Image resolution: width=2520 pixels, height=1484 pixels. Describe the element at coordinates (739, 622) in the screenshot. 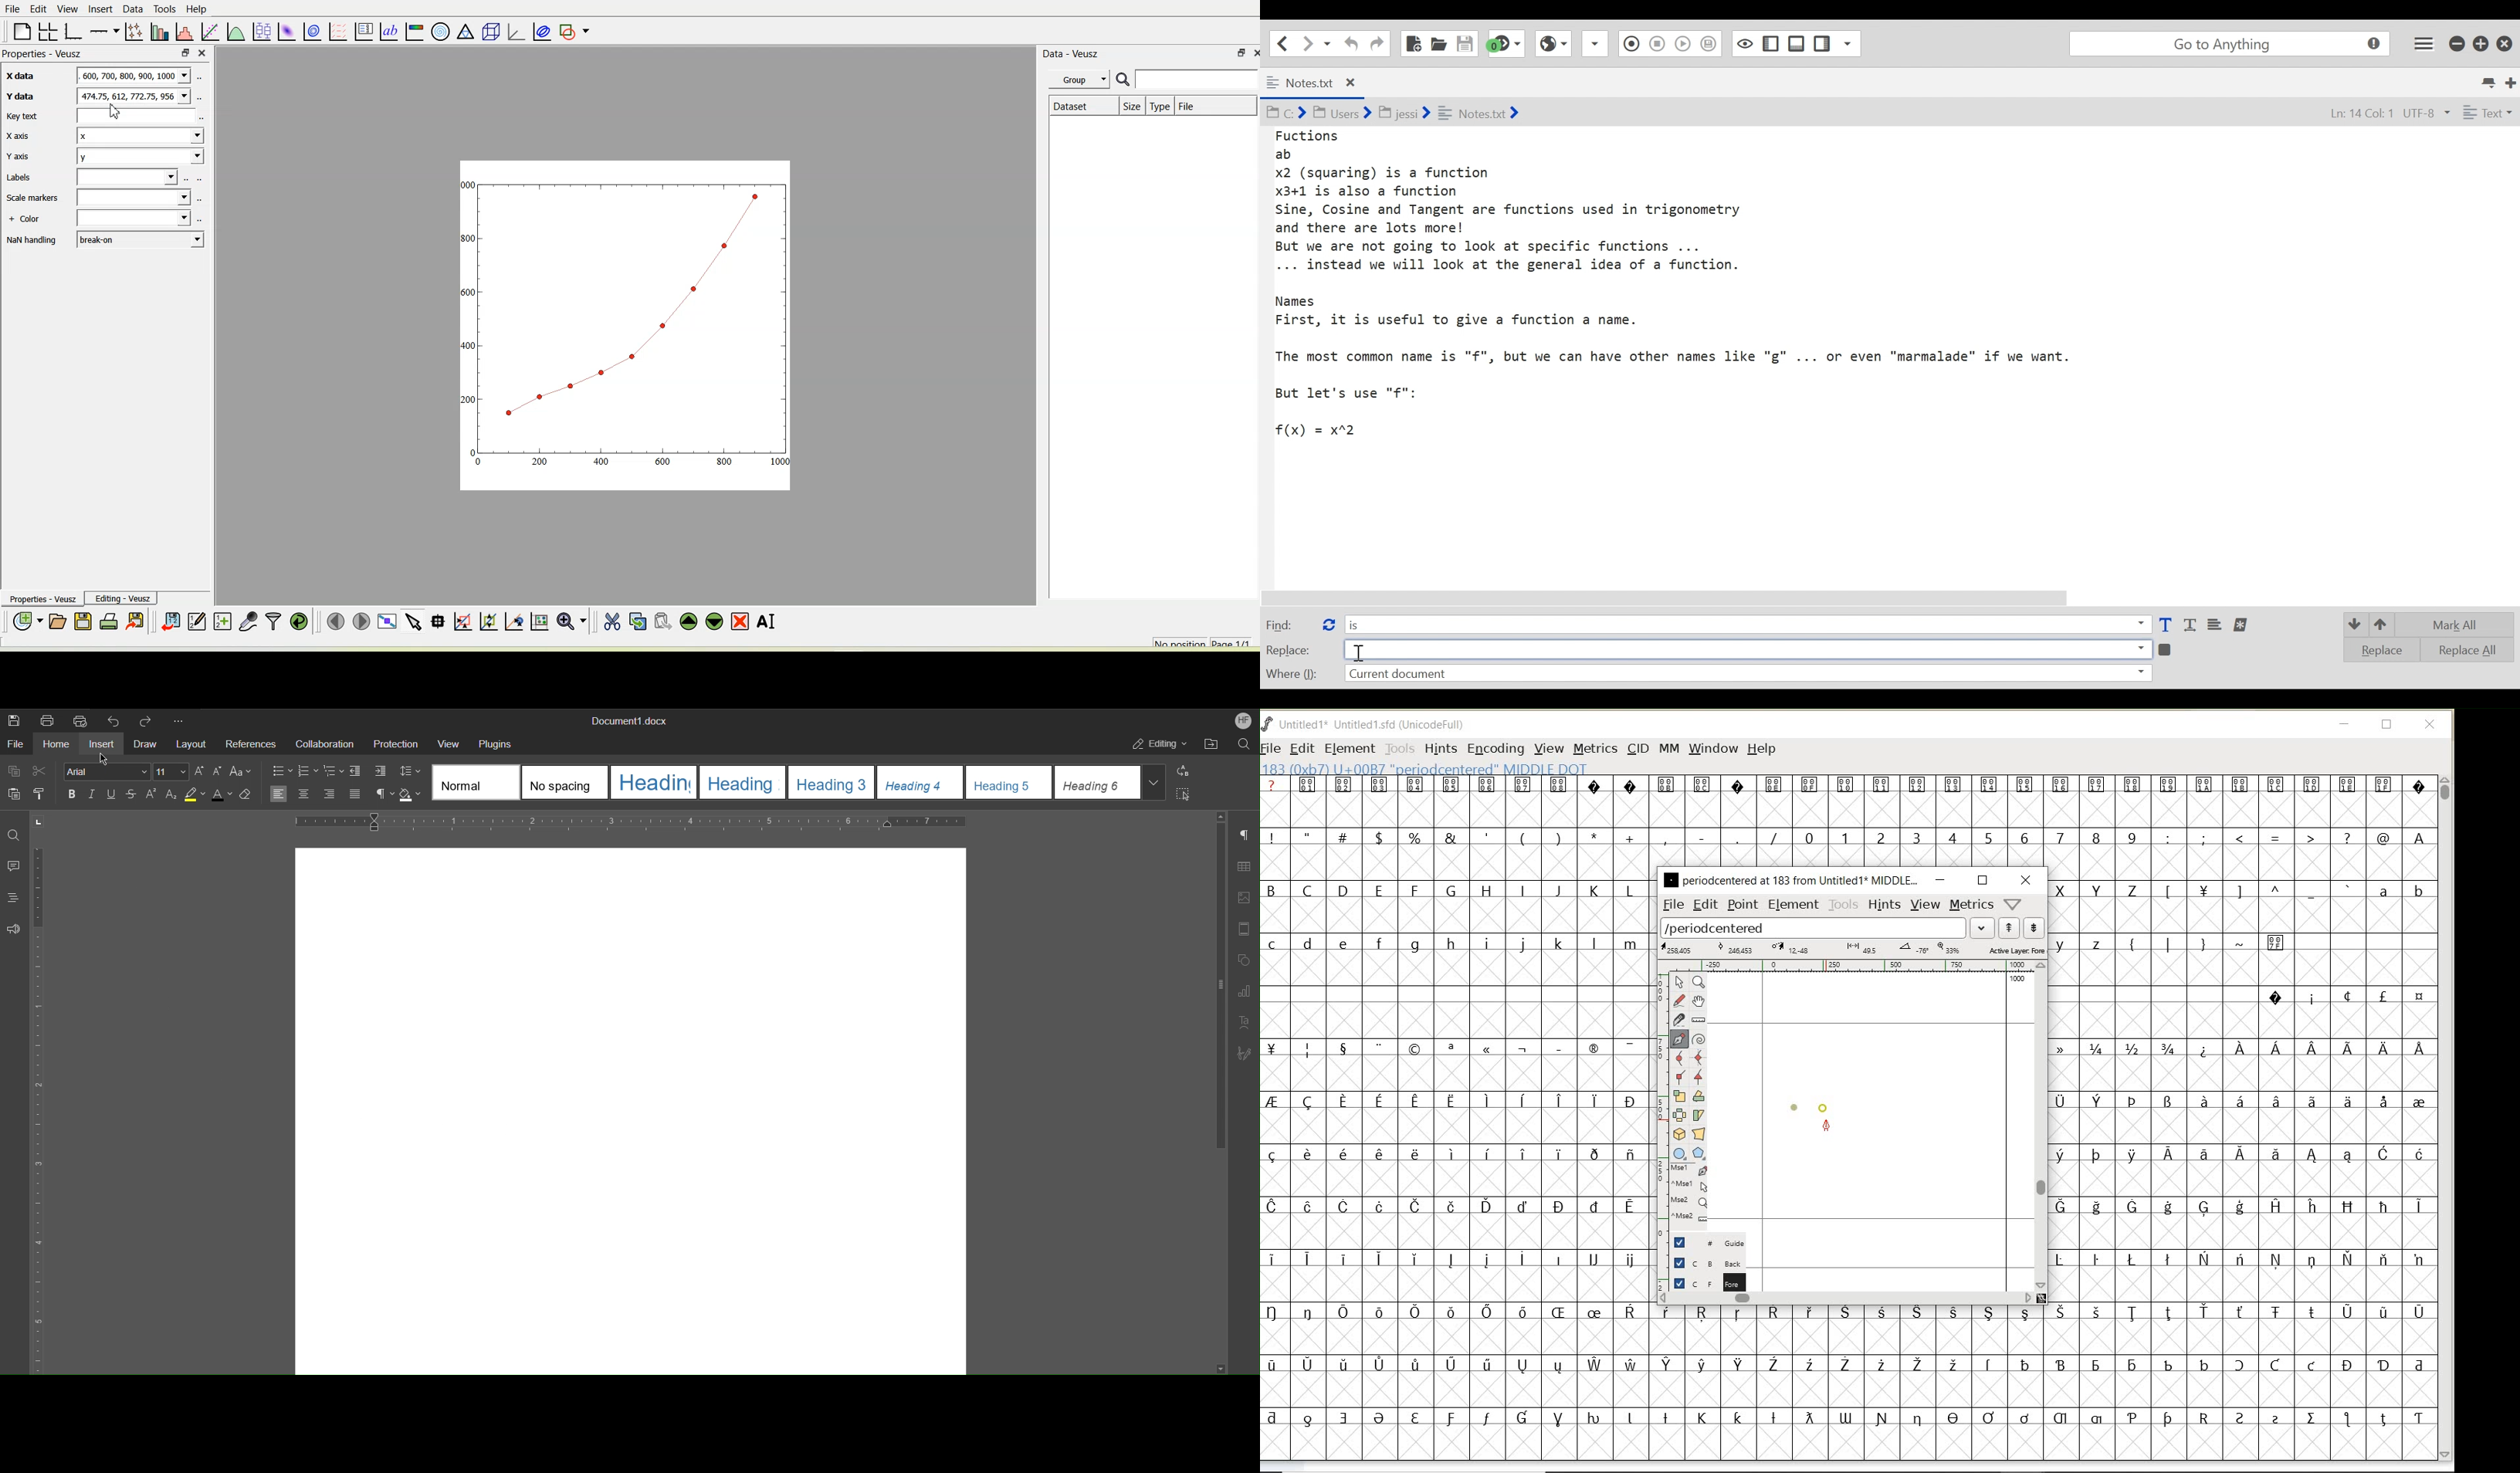

I see `Remove the selected widget` at that location.